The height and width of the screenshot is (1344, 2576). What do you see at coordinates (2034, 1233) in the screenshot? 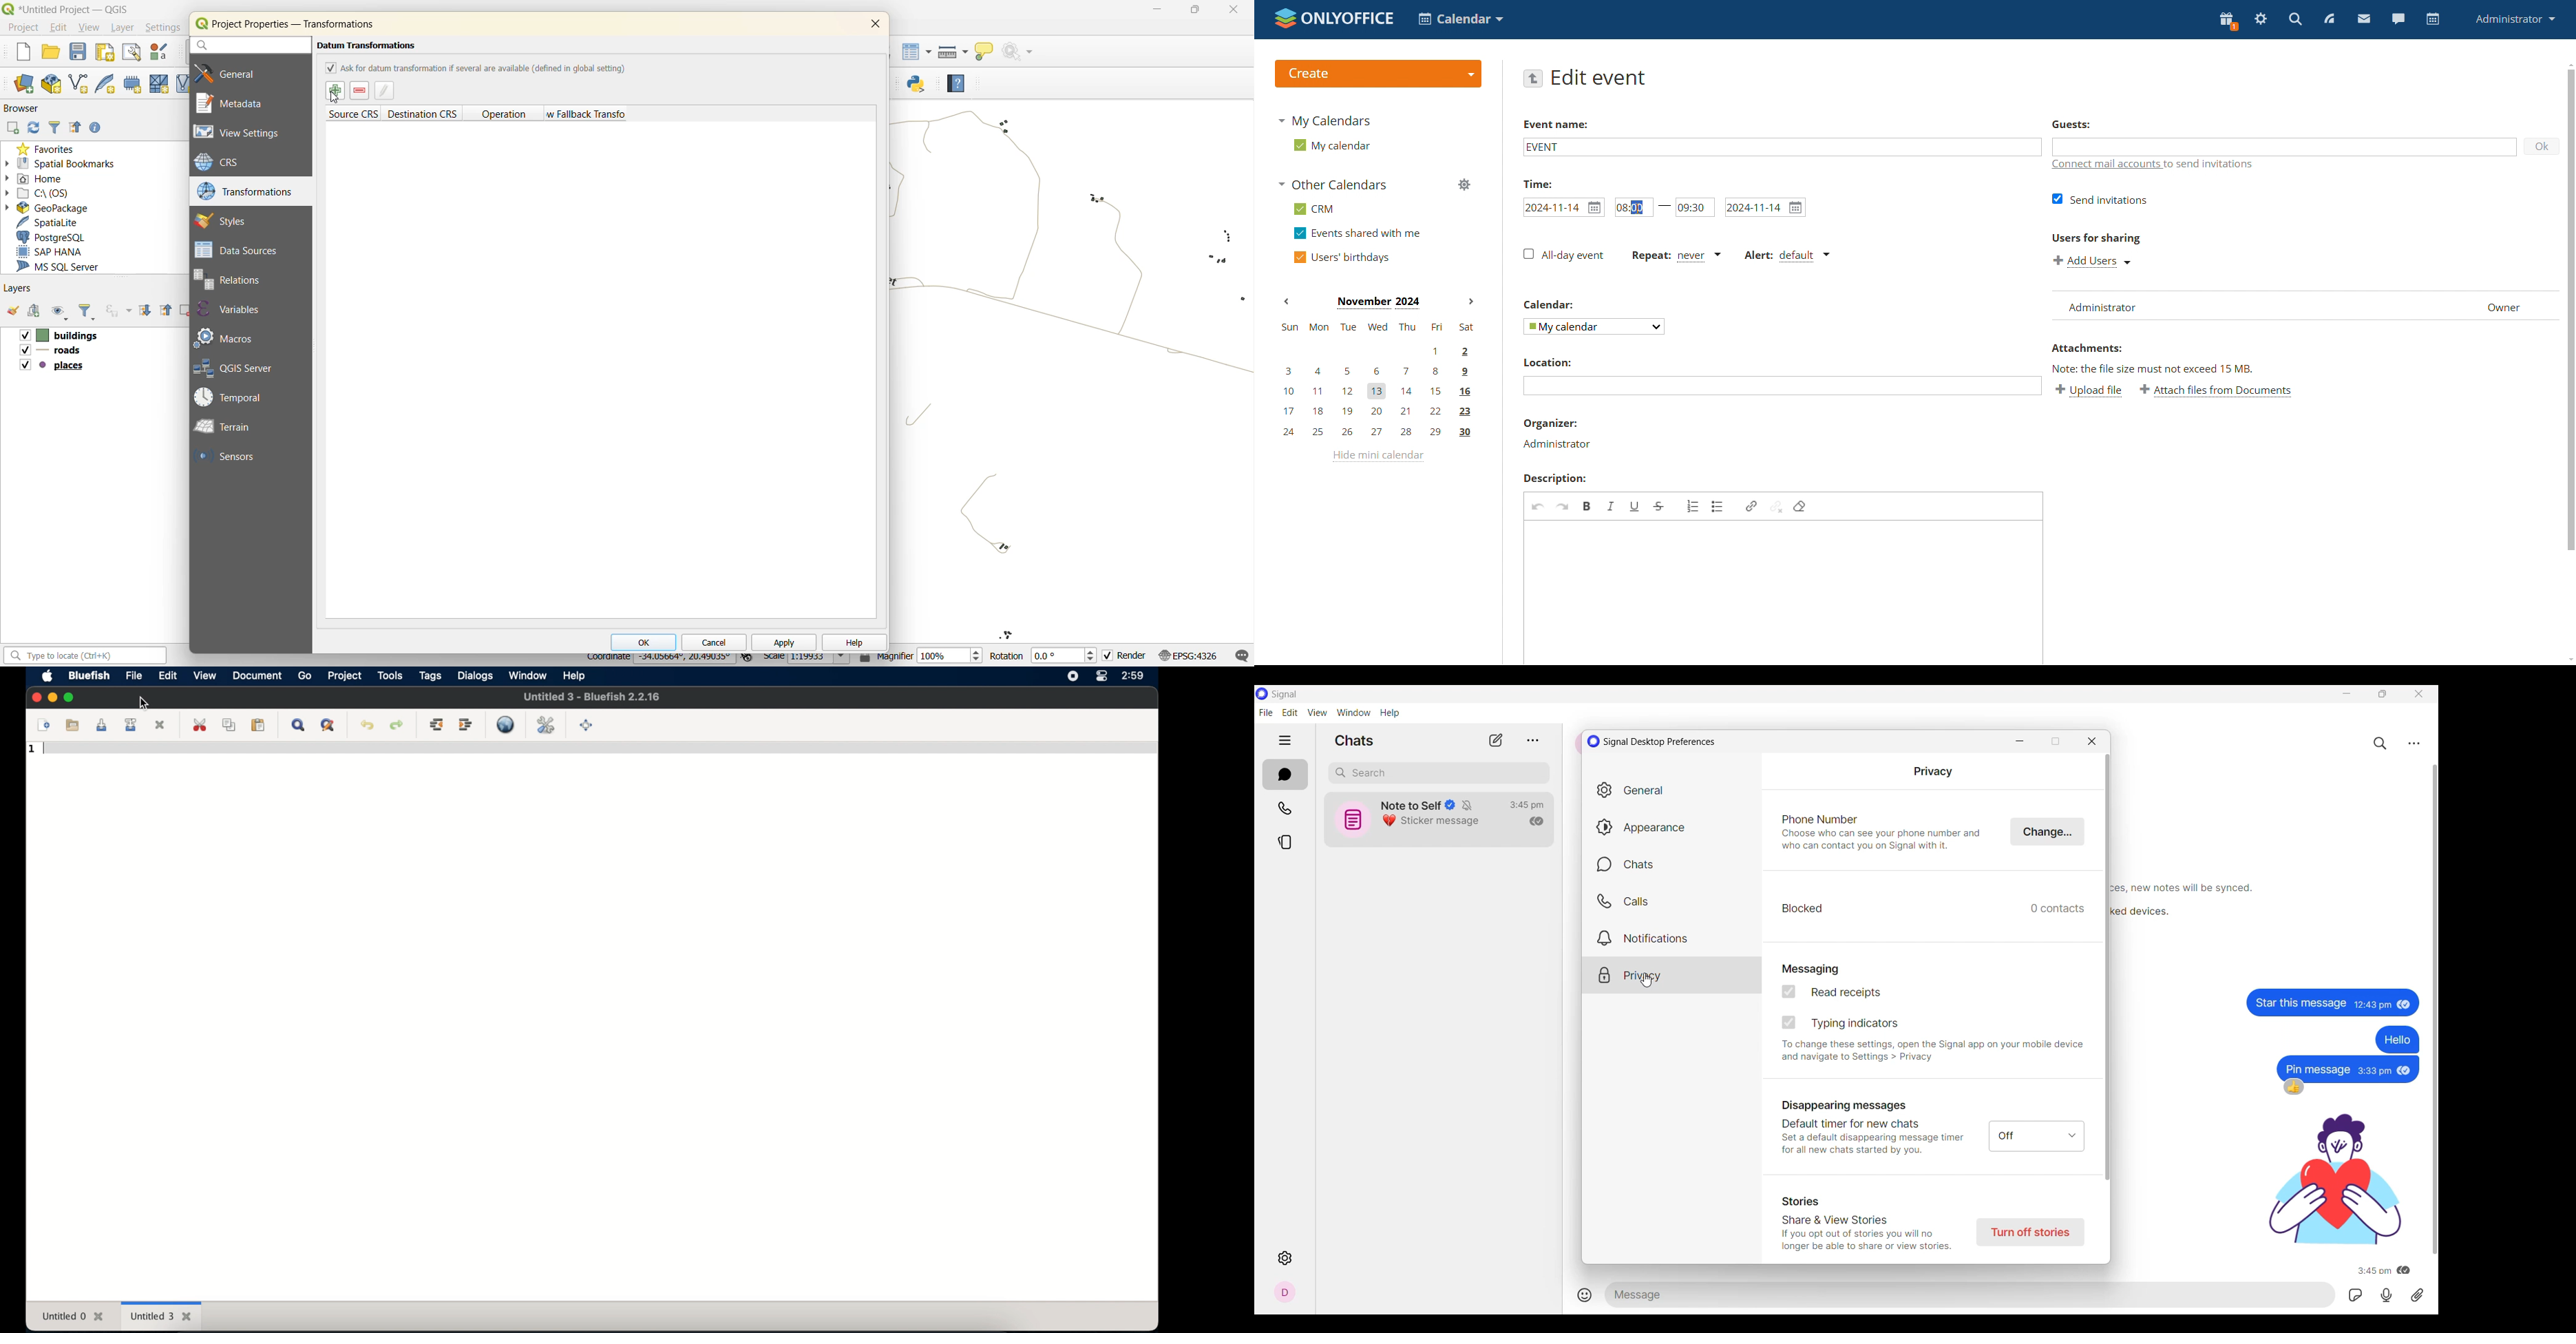
I see `Turn off stories` at bounding box center [2034, 1233].